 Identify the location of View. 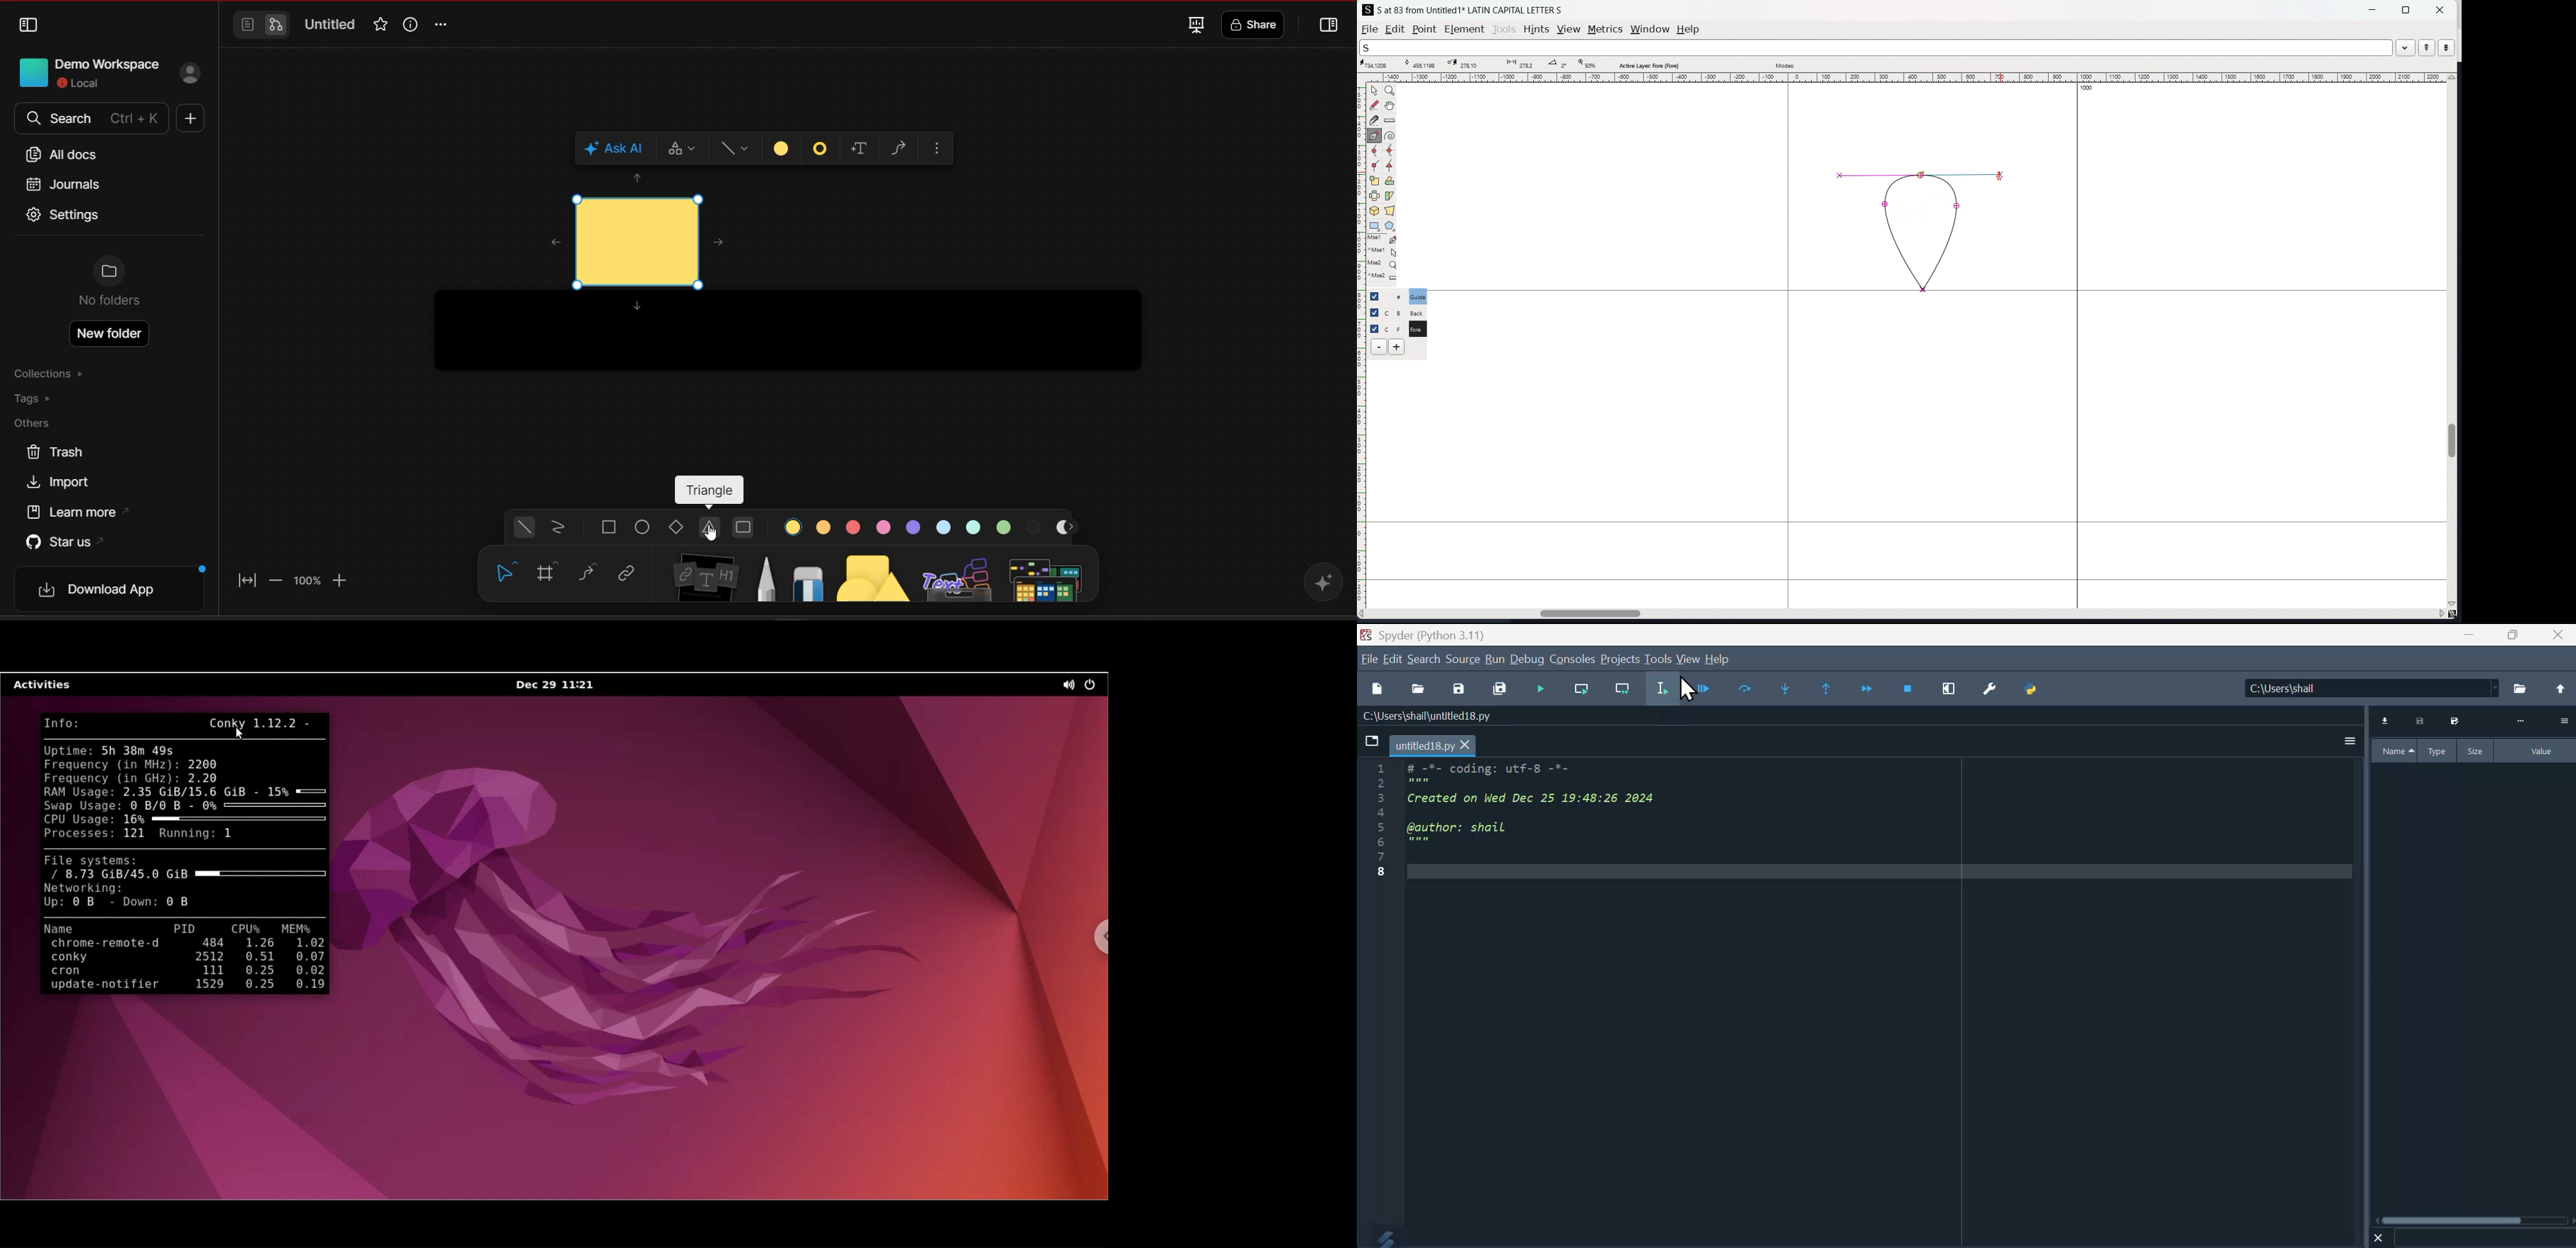
(1689, 660).